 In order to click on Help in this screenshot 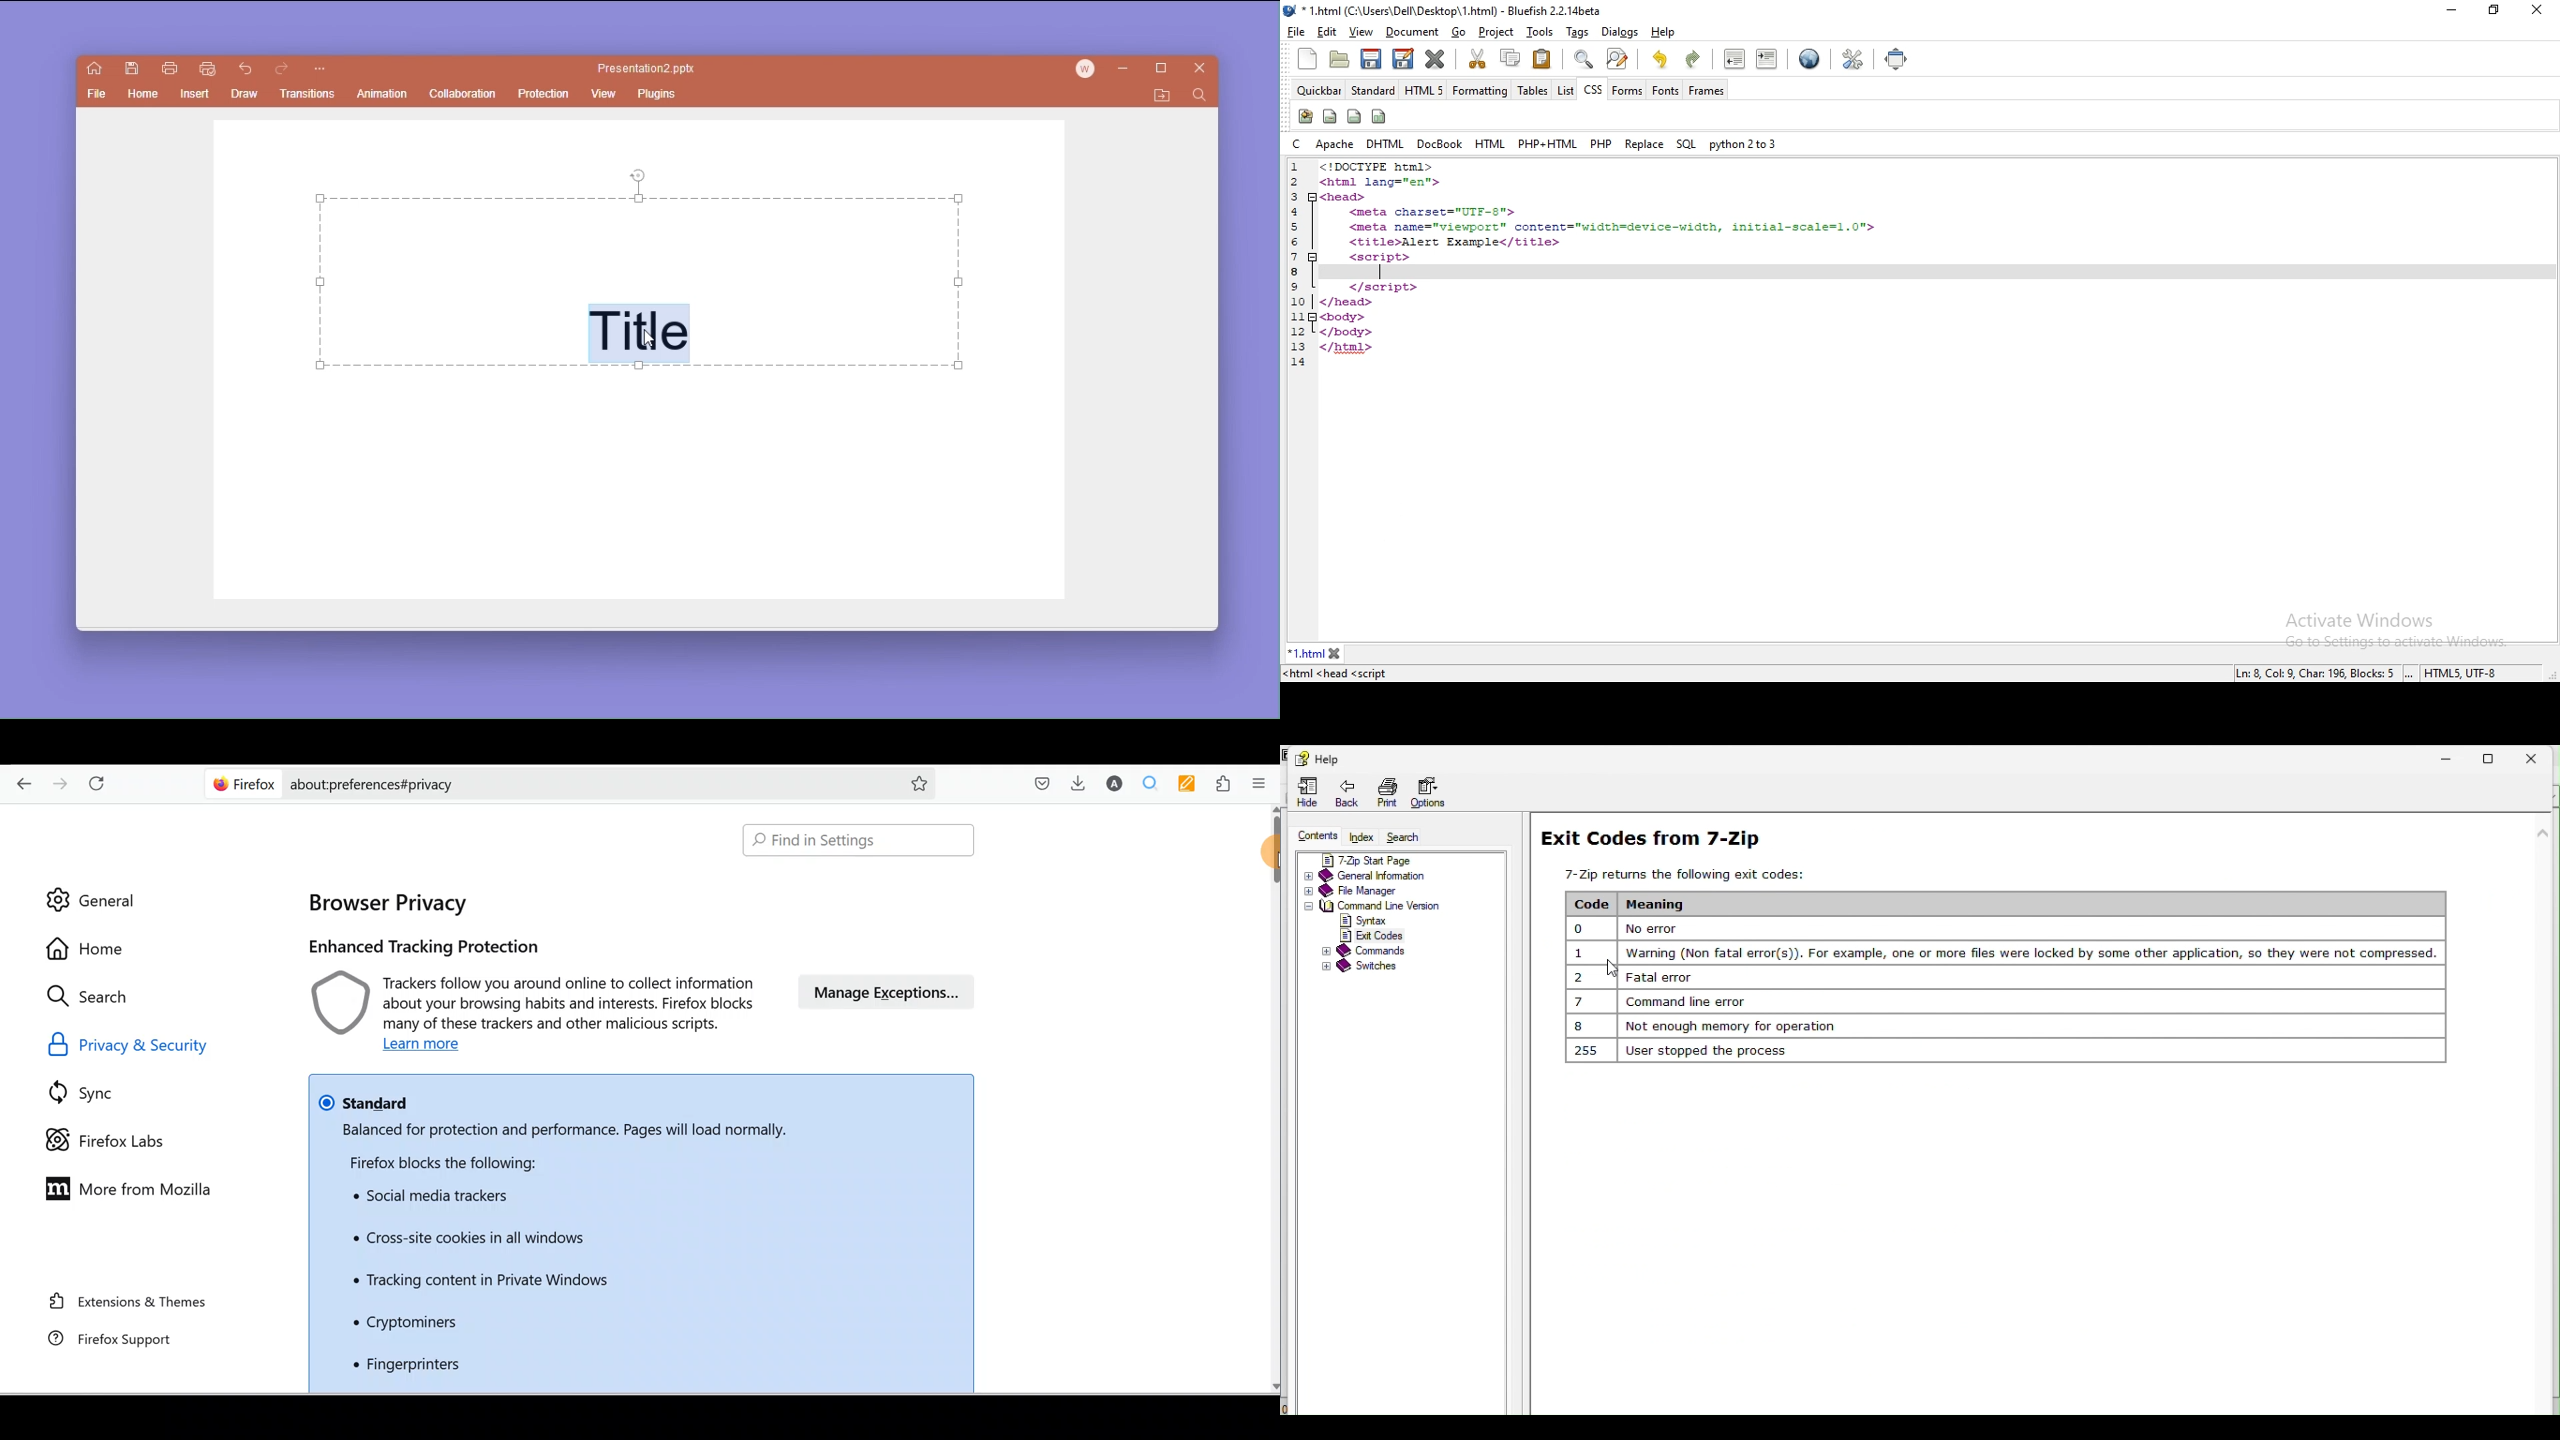, I will do `click(1317, 757)`.